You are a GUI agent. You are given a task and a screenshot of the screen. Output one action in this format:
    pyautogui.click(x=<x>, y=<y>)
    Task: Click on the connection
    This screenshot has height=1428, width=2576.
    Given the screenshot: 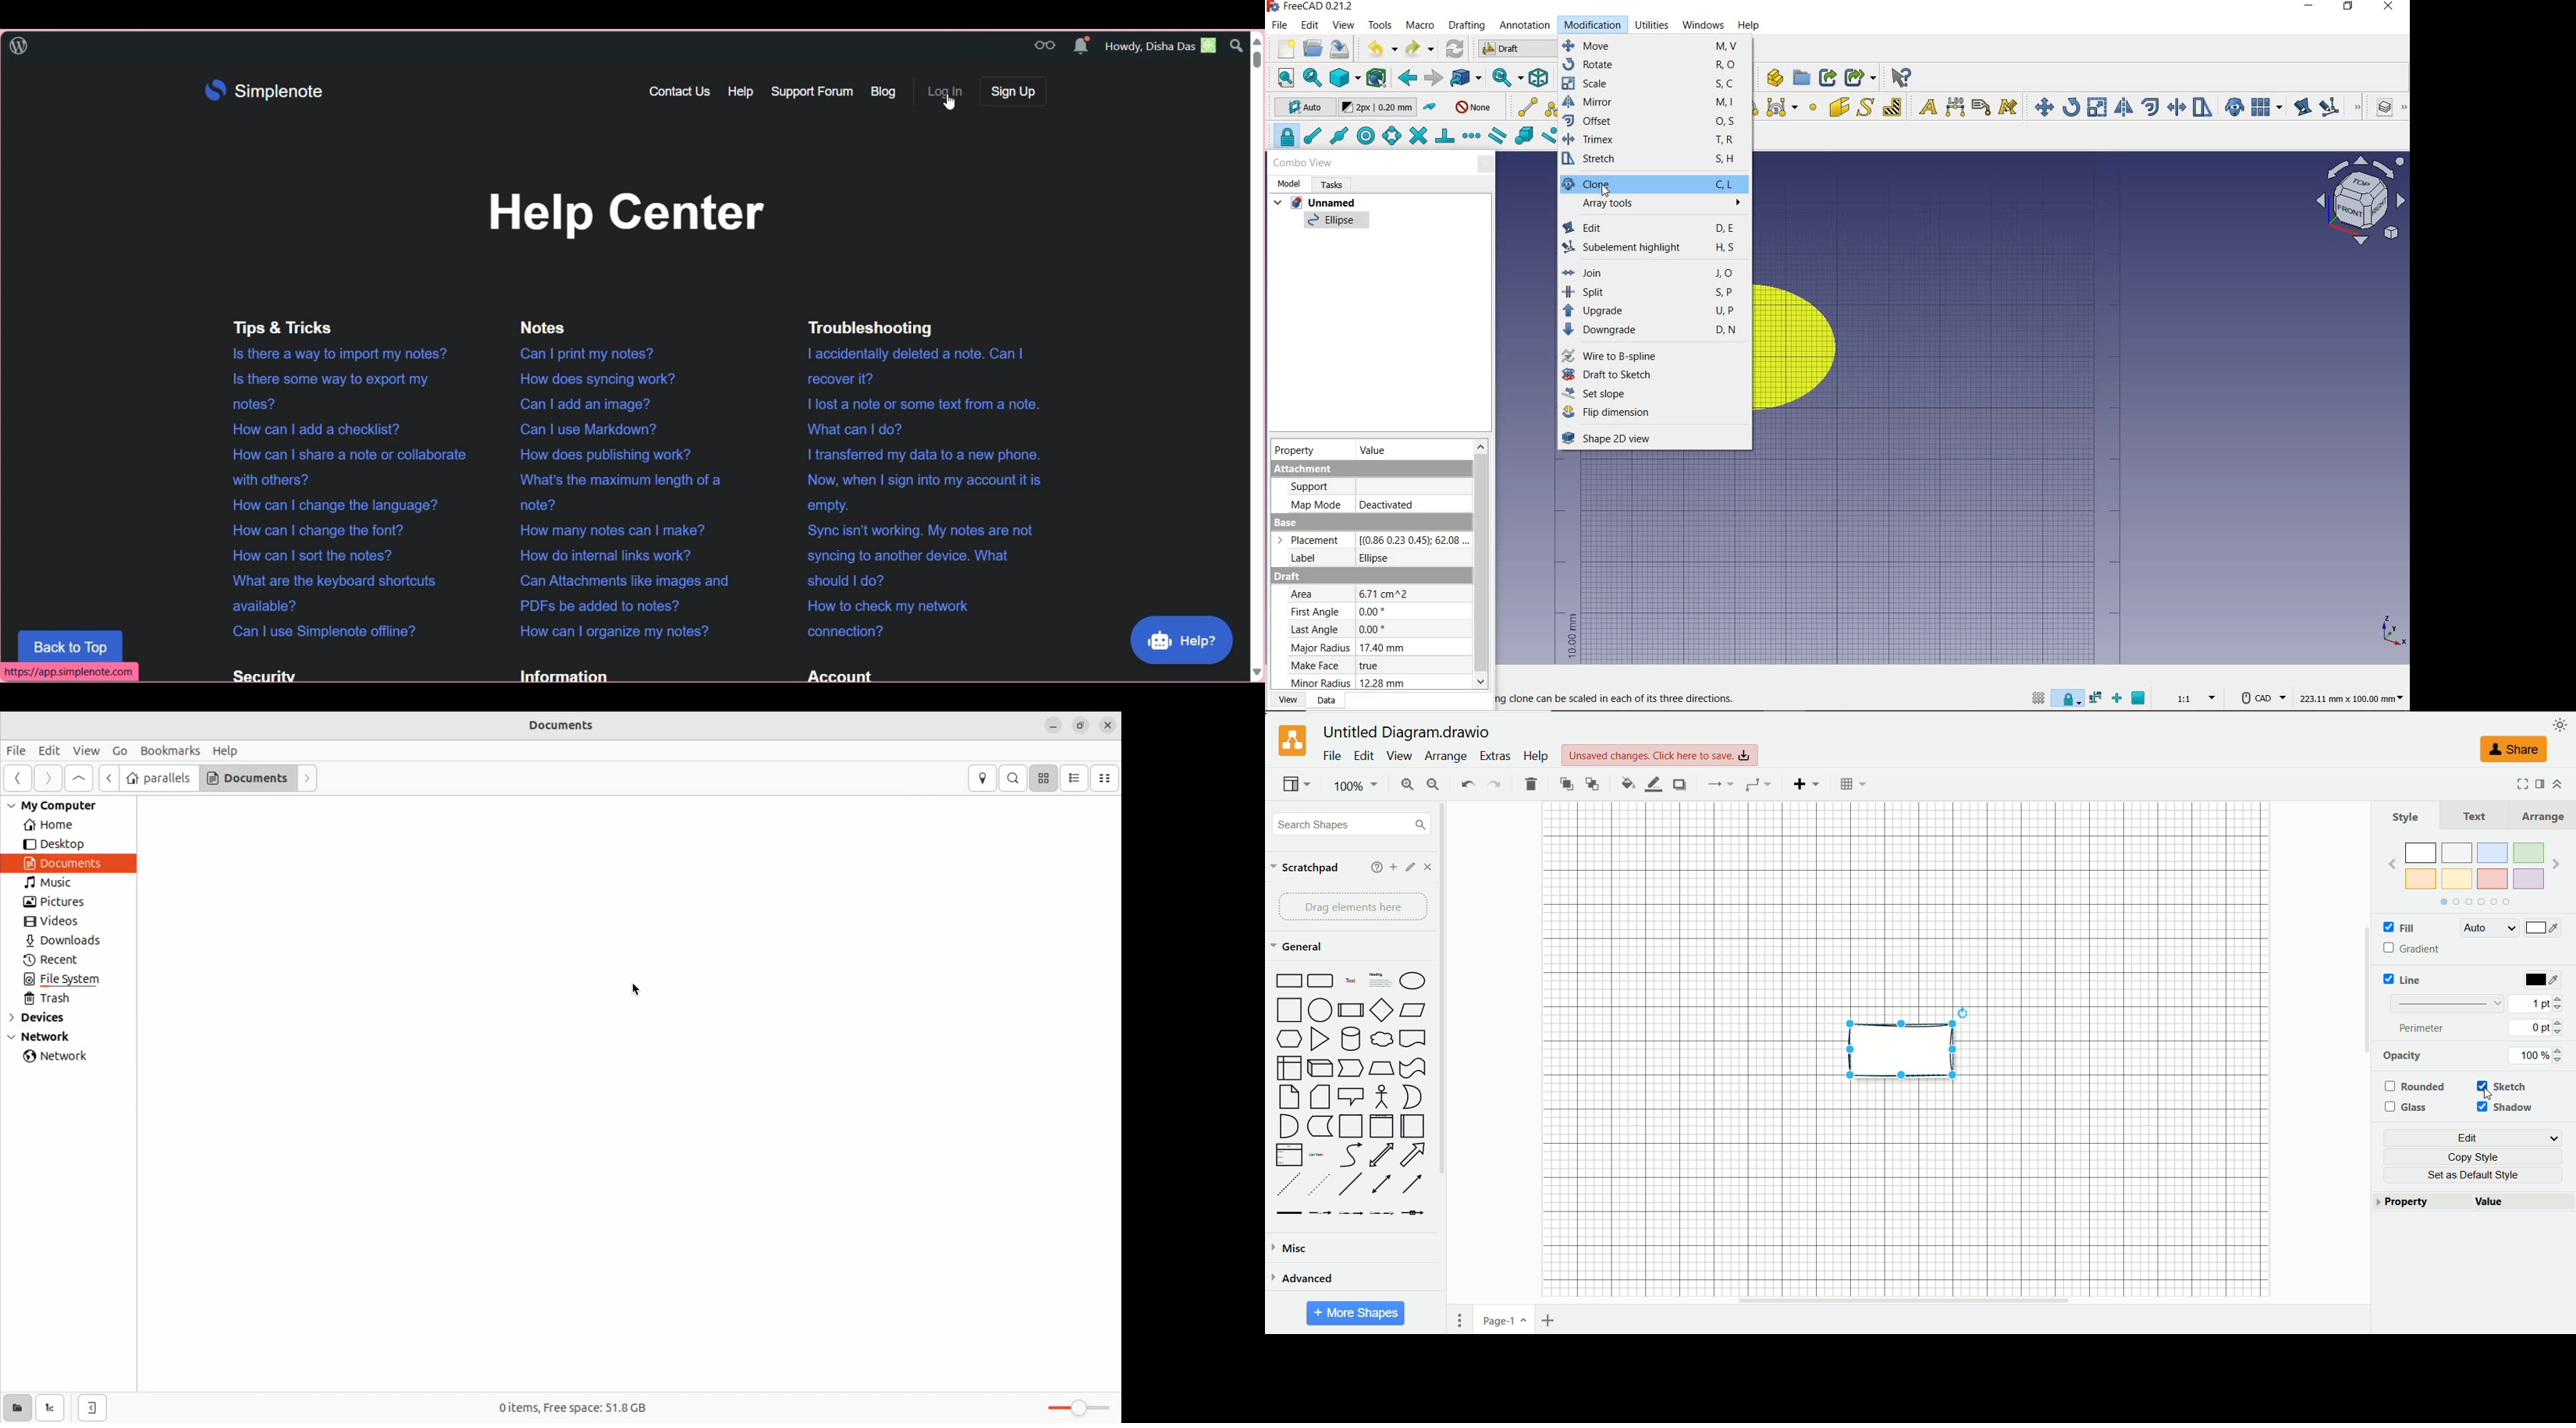 What is the action you would take?
    pyautogui.click(x=1718, y=784)
    